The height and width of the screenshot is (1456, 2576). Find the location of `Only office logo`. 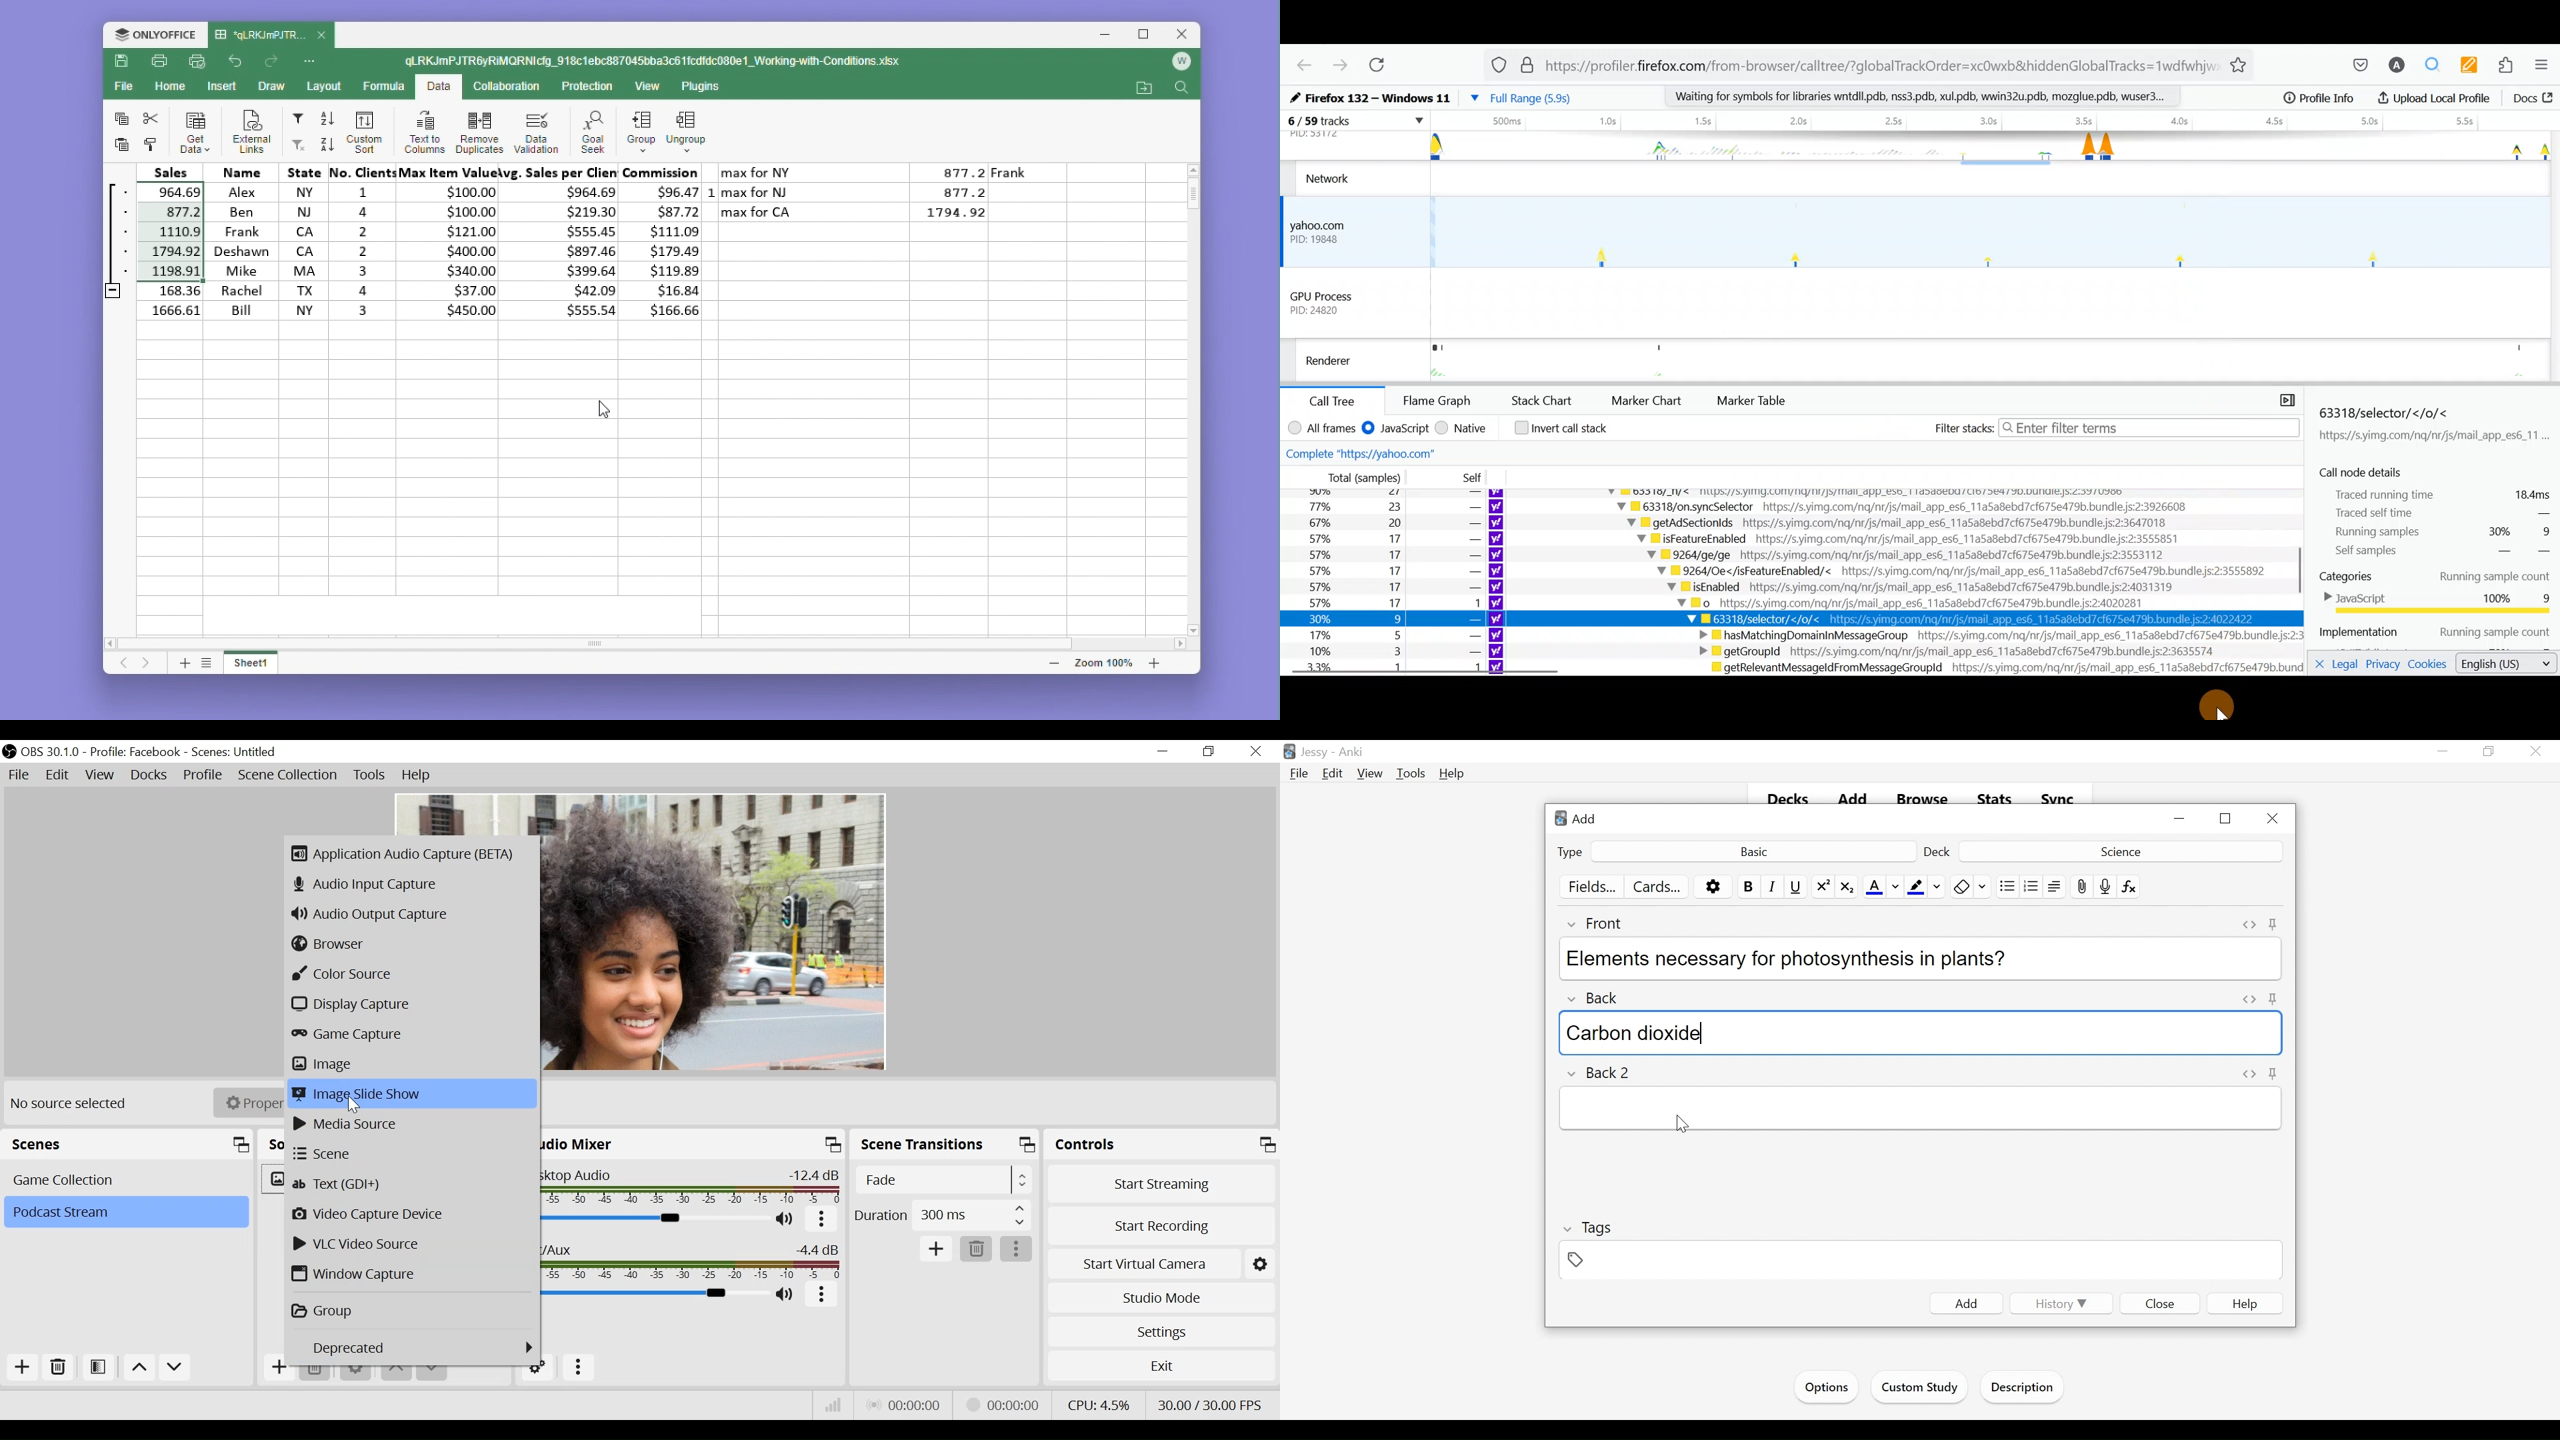

Only office logo is located at coordinates (155, 36).